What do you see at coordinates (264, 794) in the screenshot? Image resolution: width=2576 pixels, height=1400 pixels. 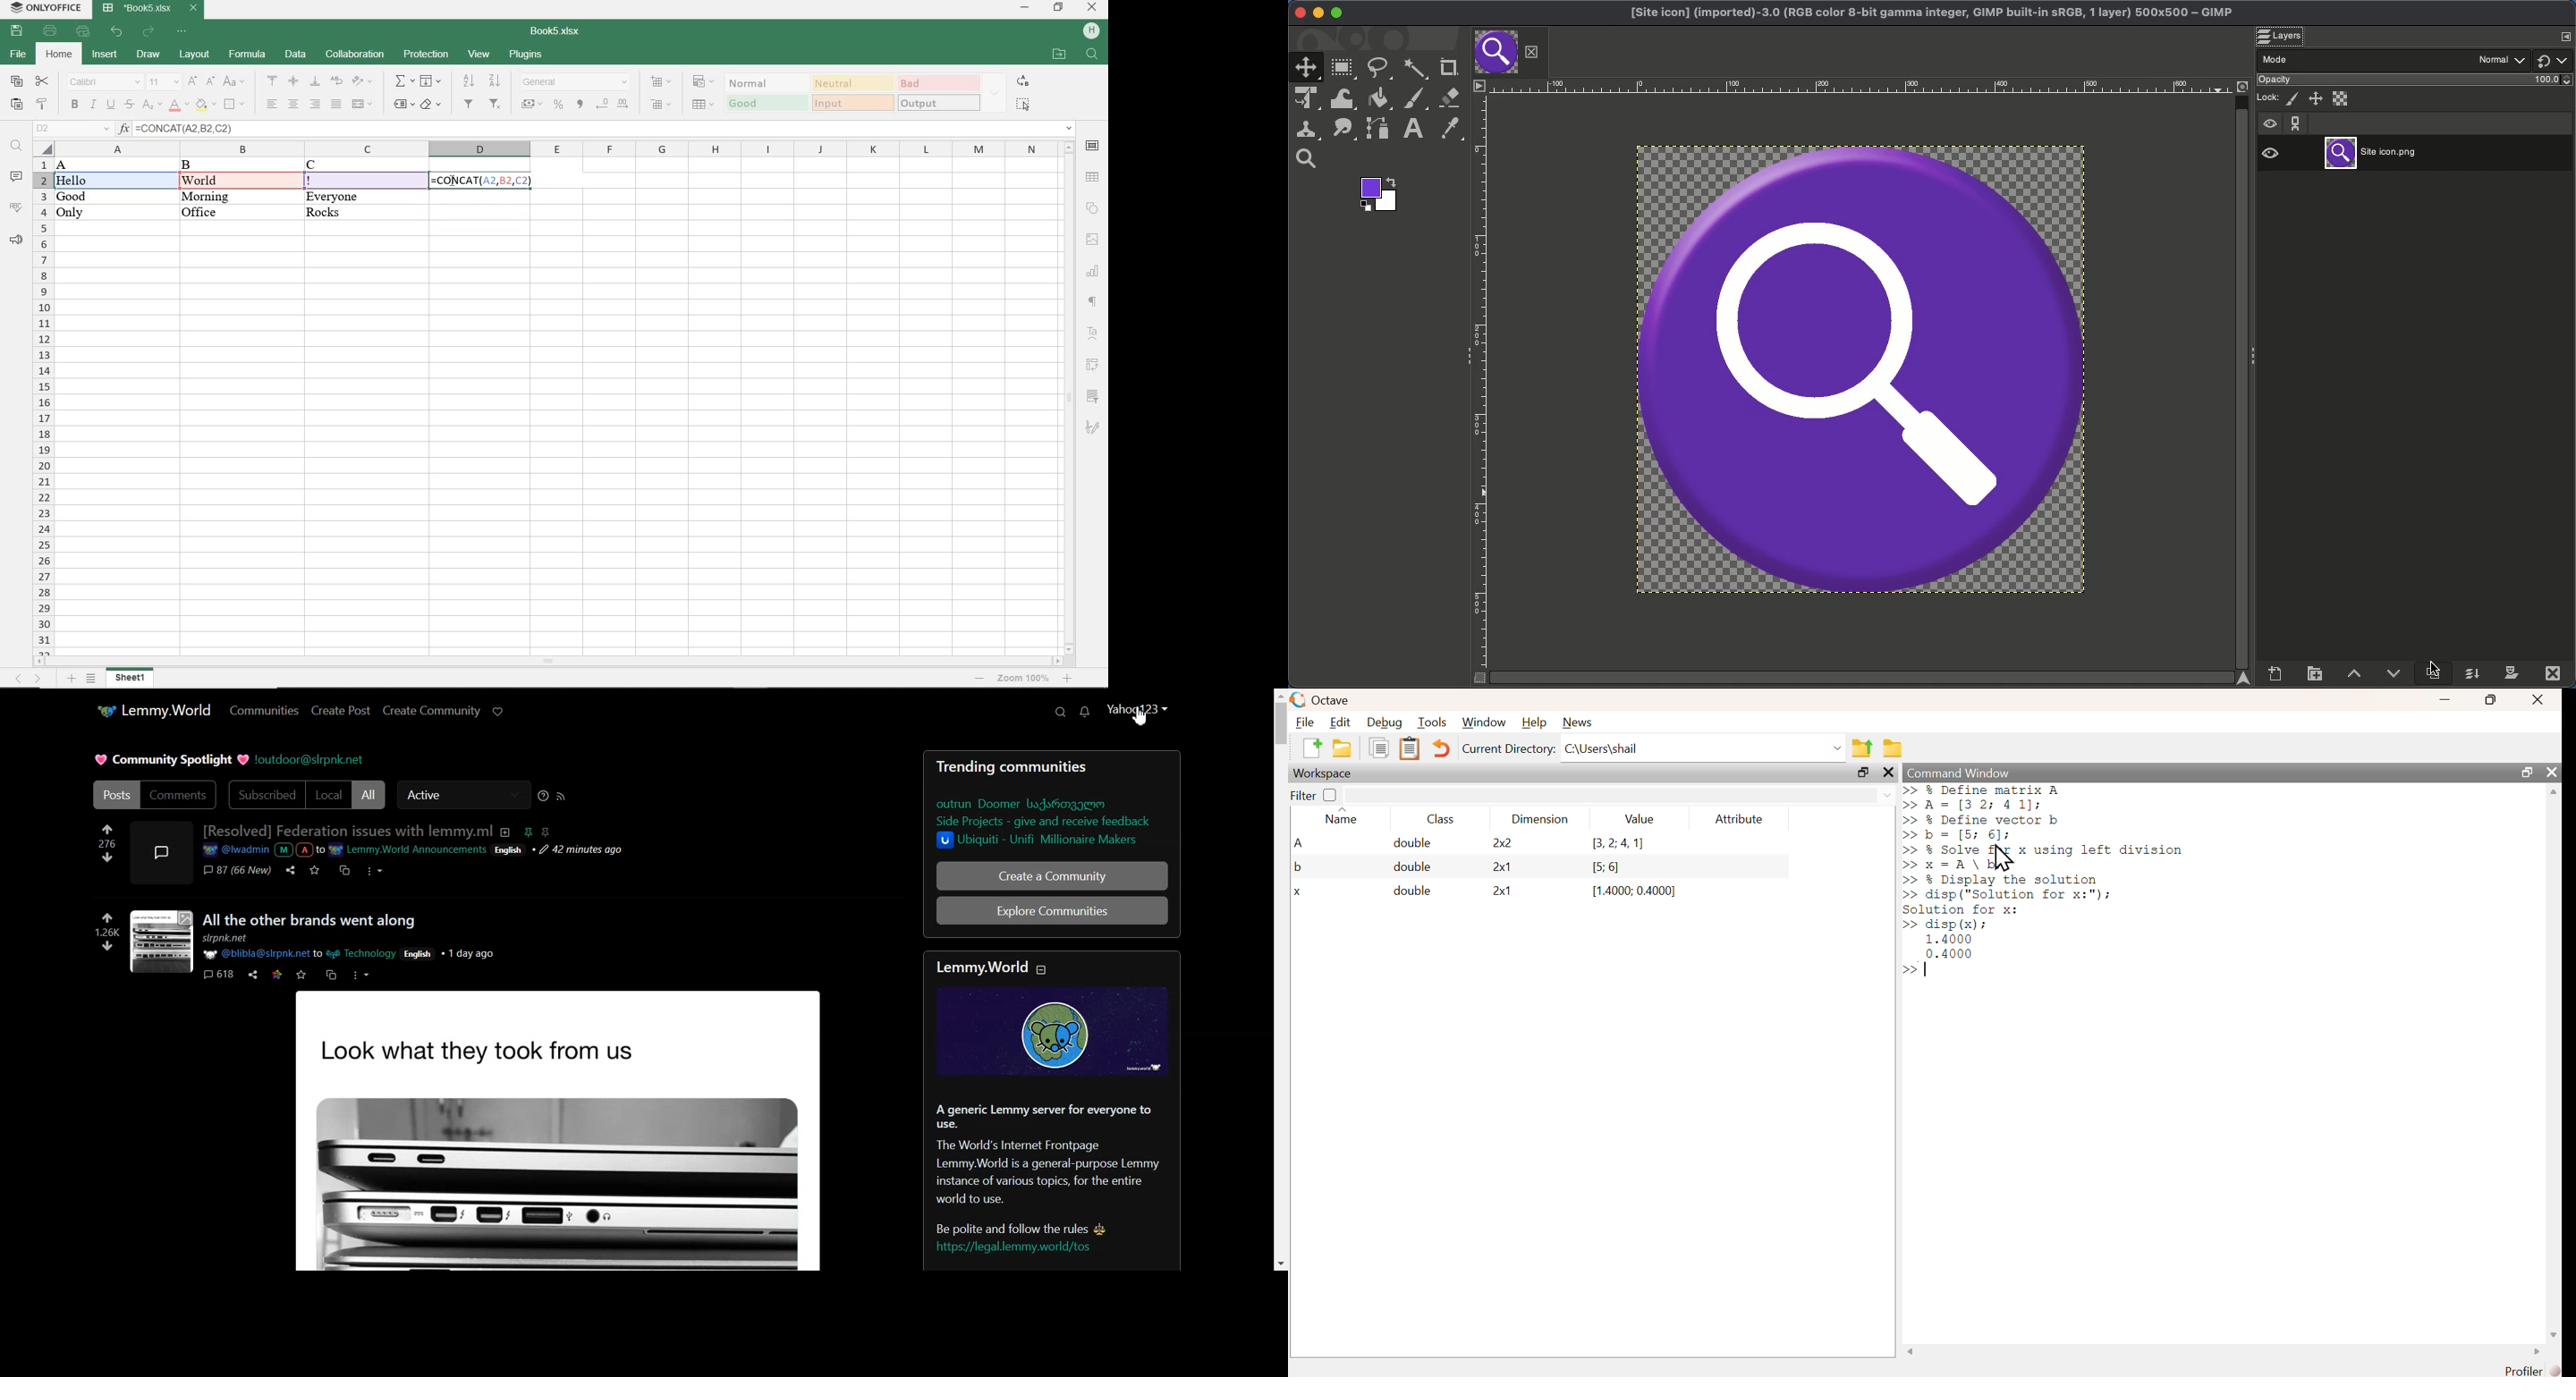 I see `Subscribed` at bounding box center [264, 794].